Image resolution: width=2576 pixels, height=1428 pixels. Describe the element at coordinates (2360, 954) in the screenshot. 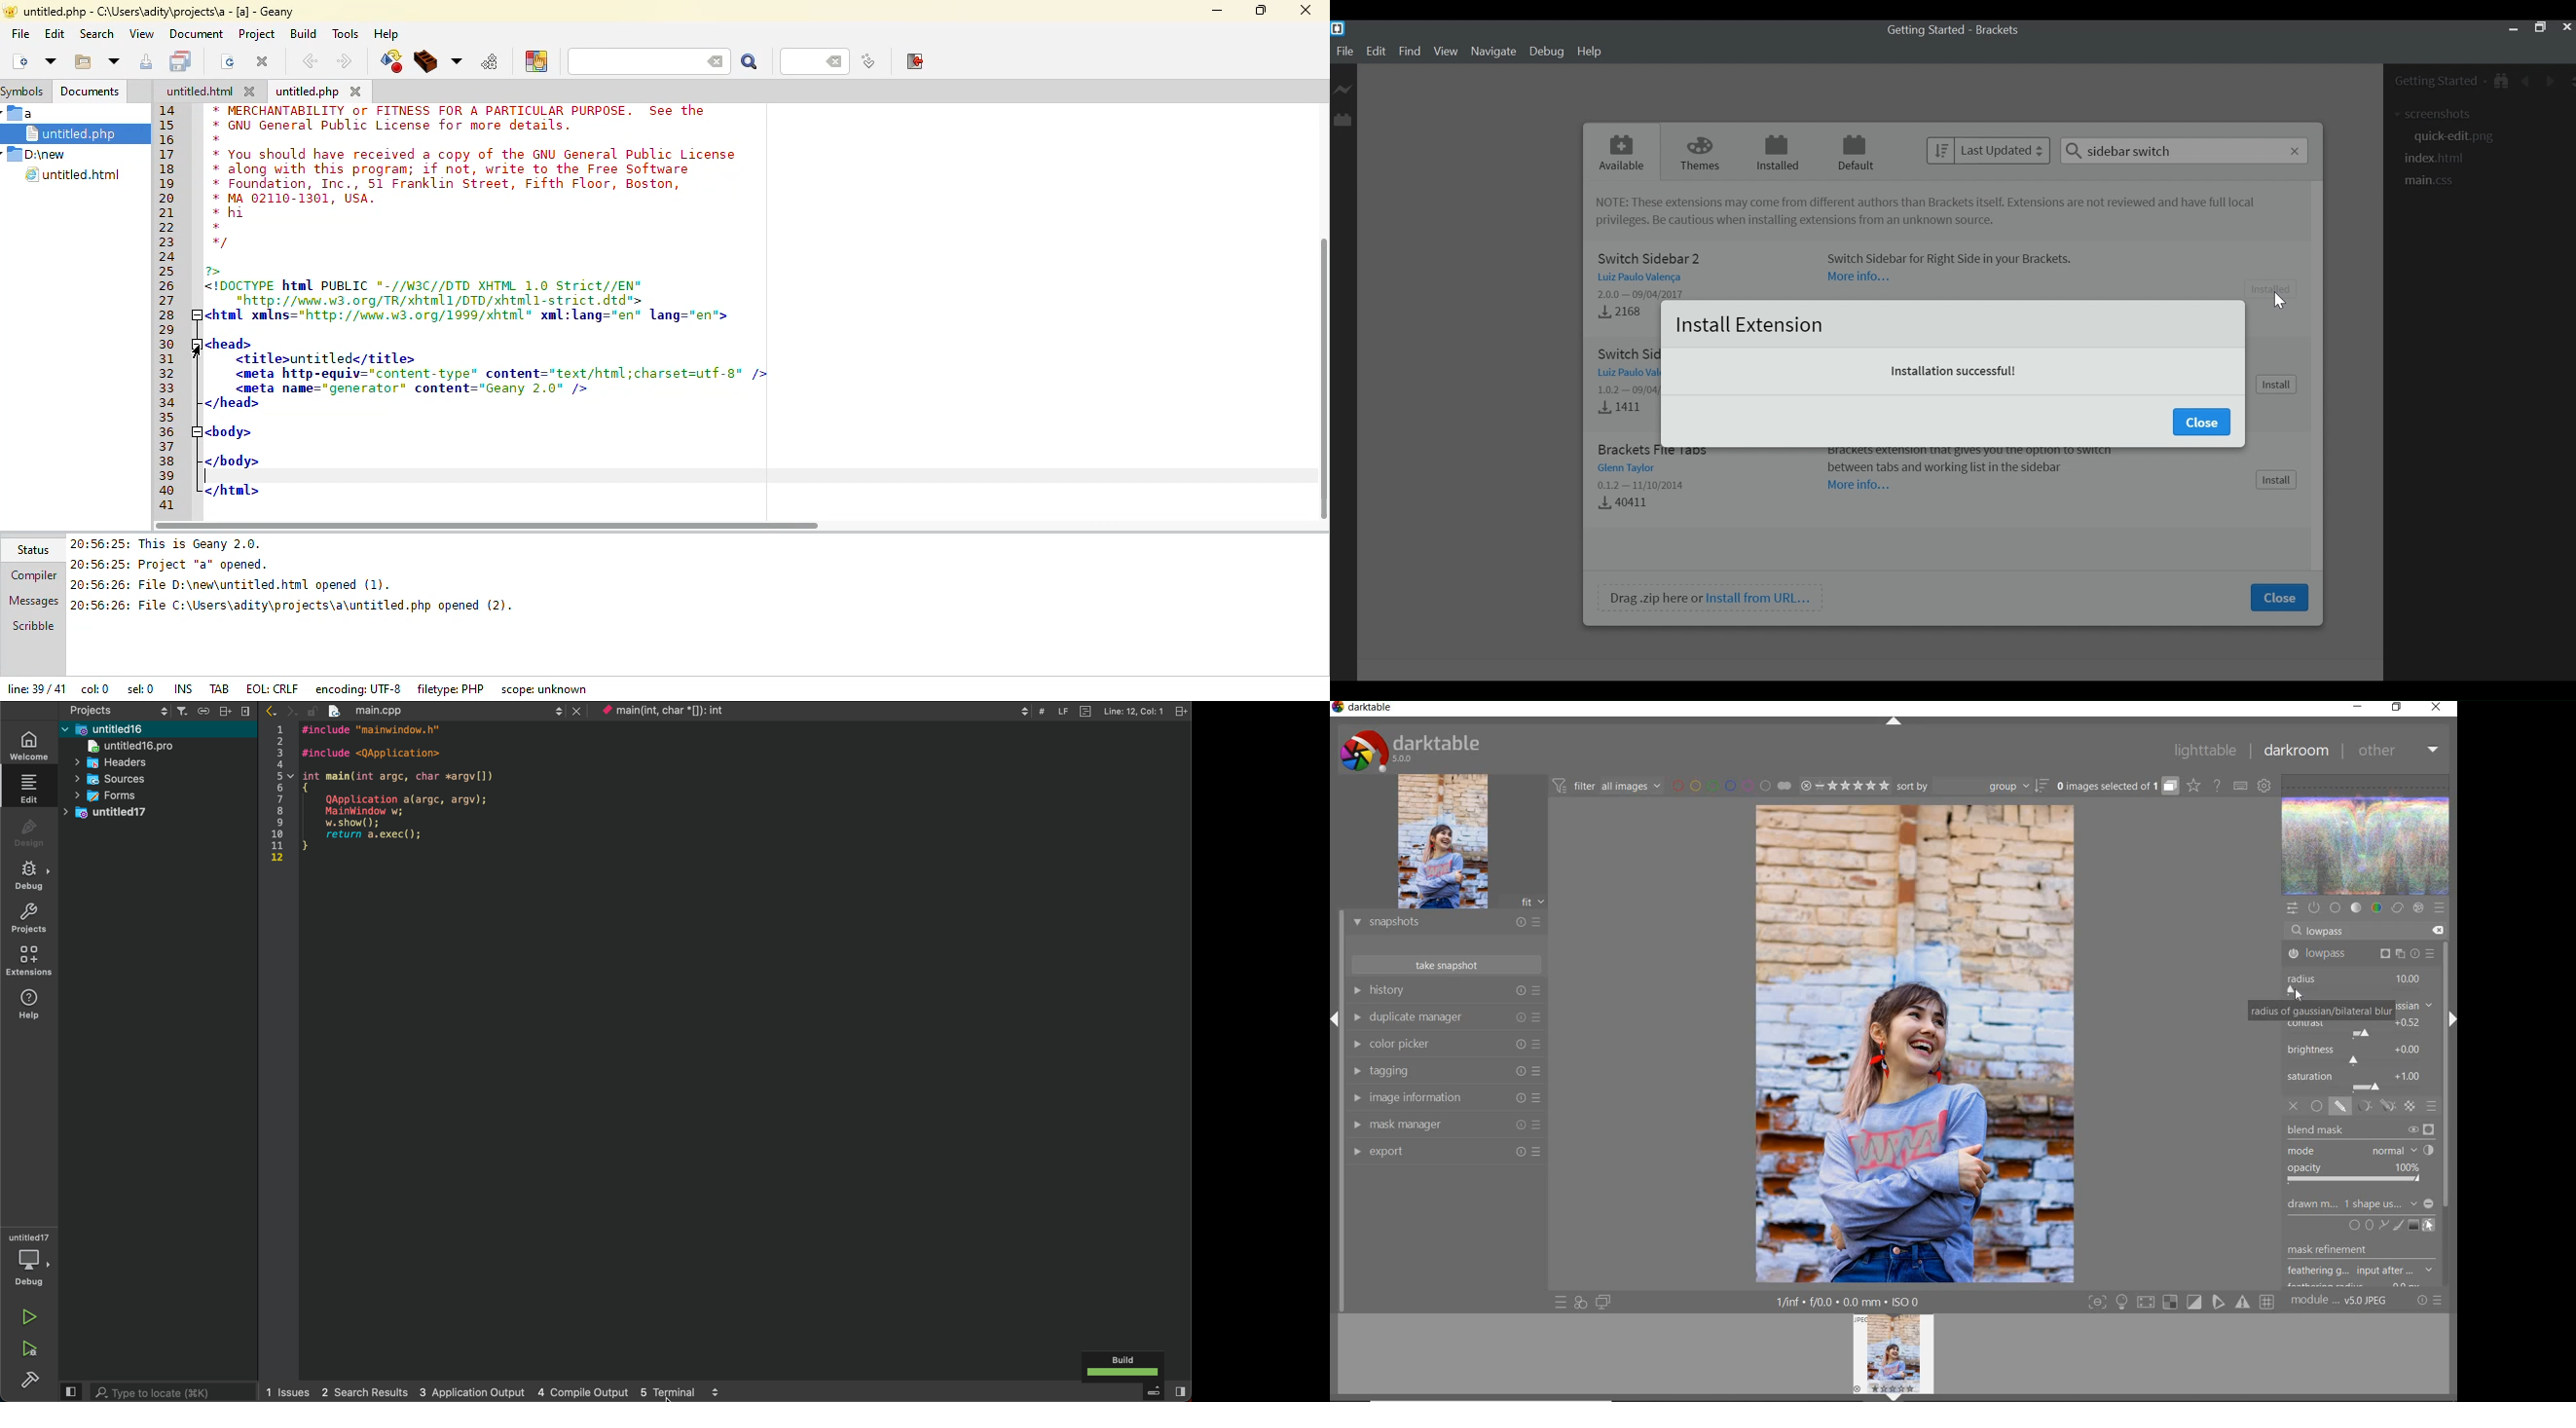

I see `lowpass` at that location.